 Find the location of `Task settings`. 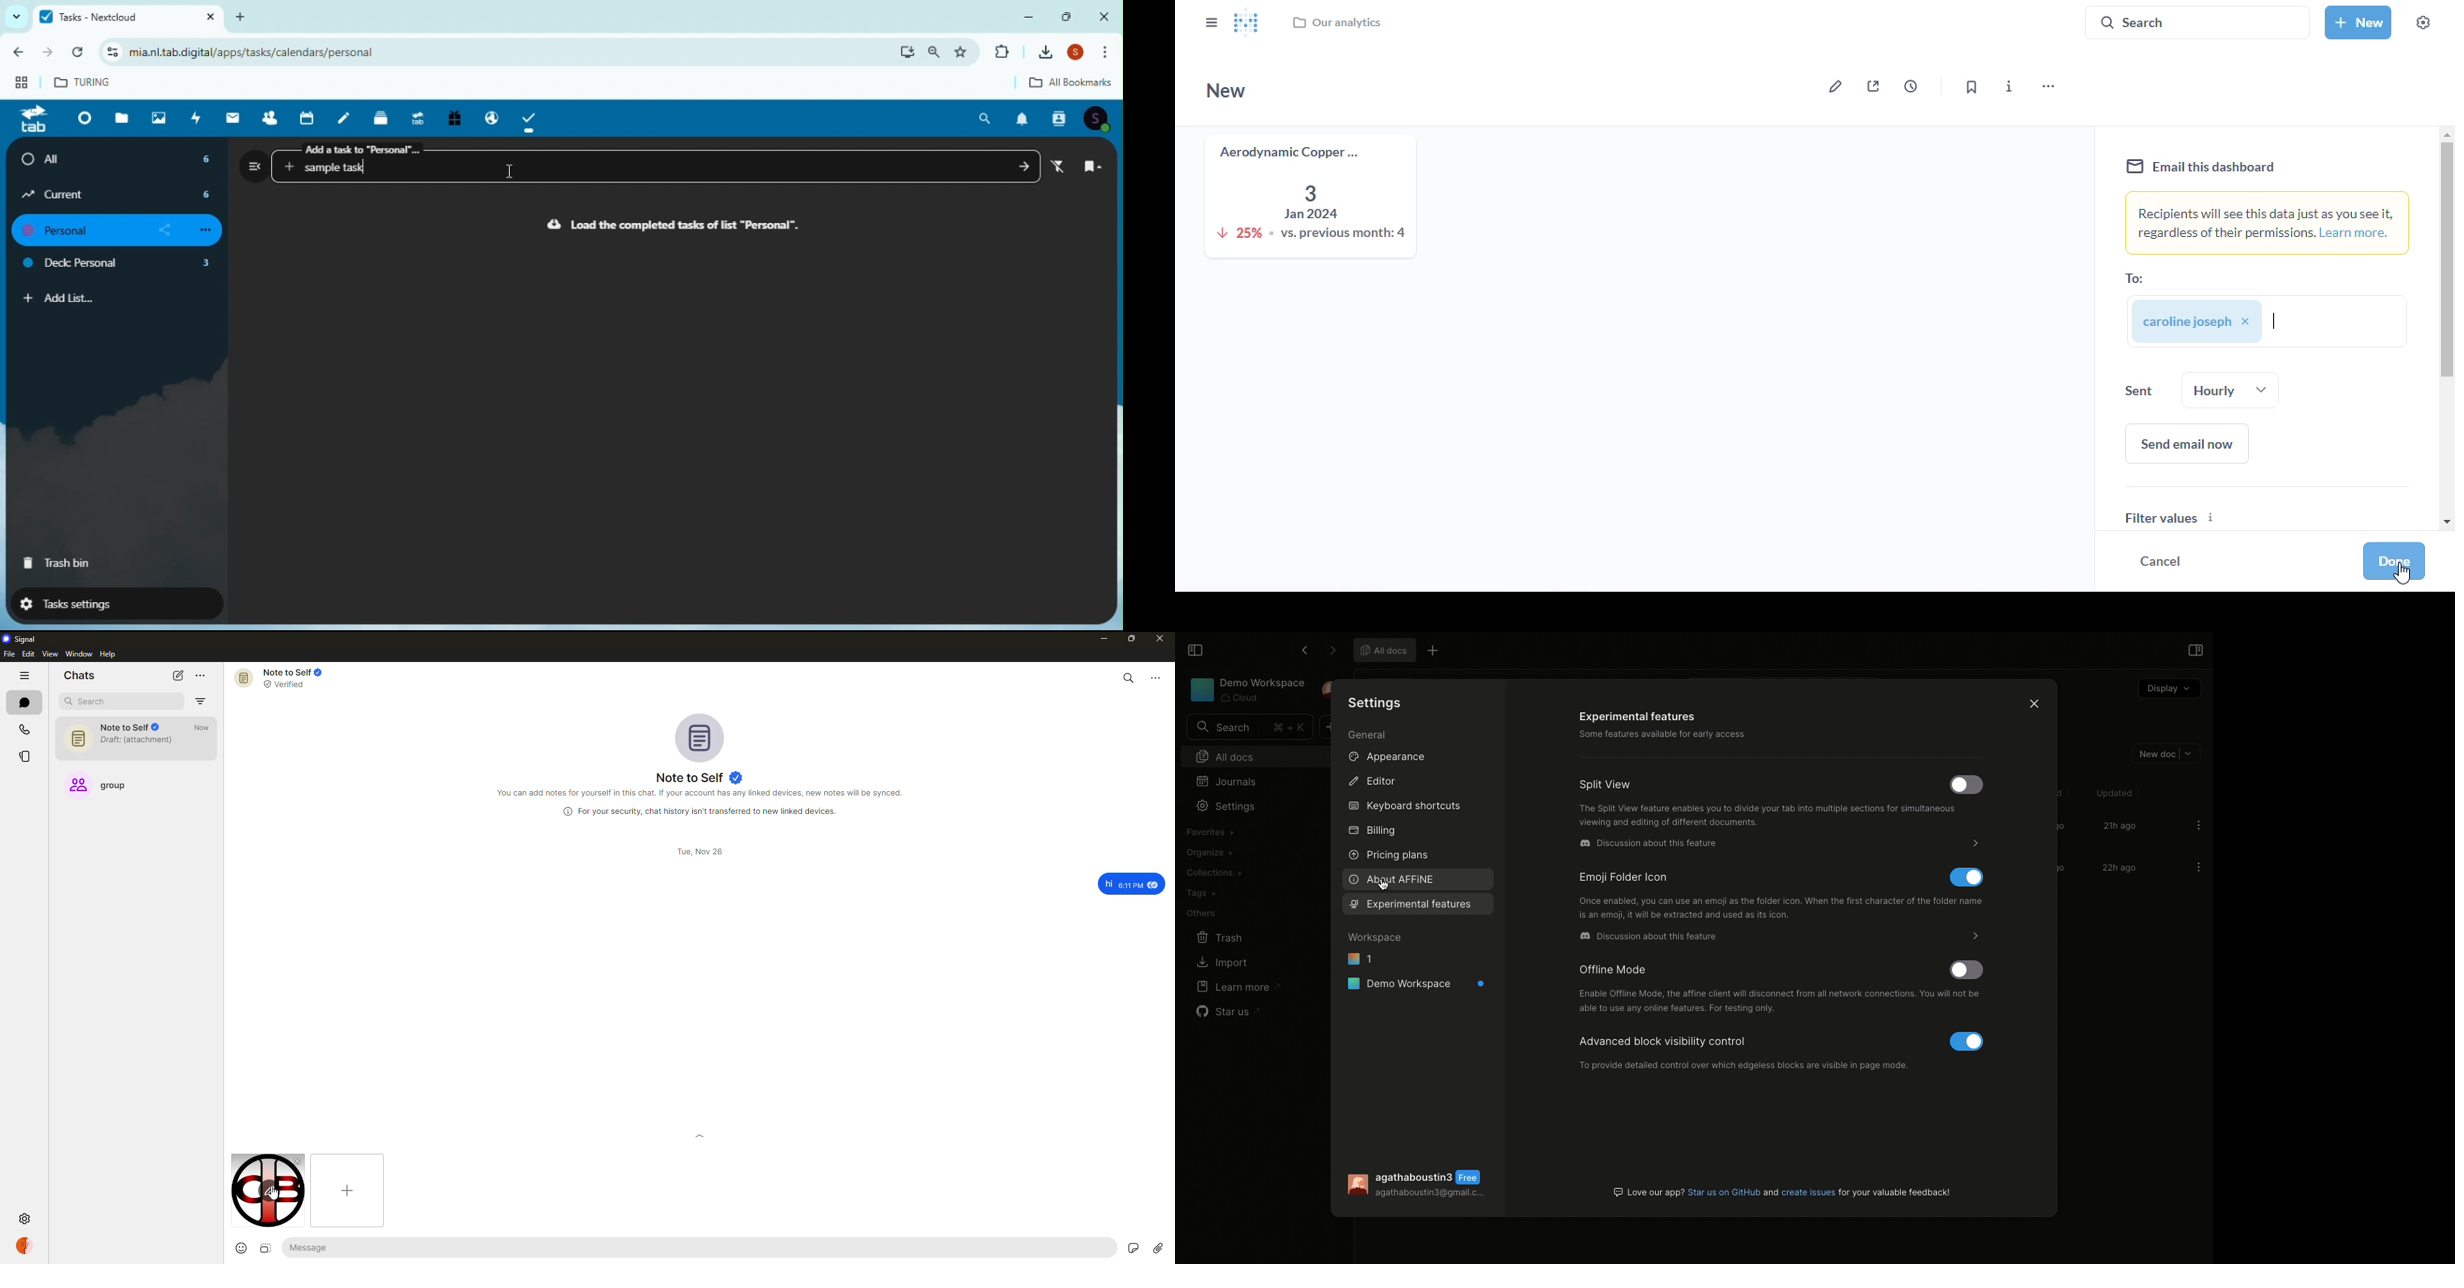

Task settings is located at coordinates (108, 602).